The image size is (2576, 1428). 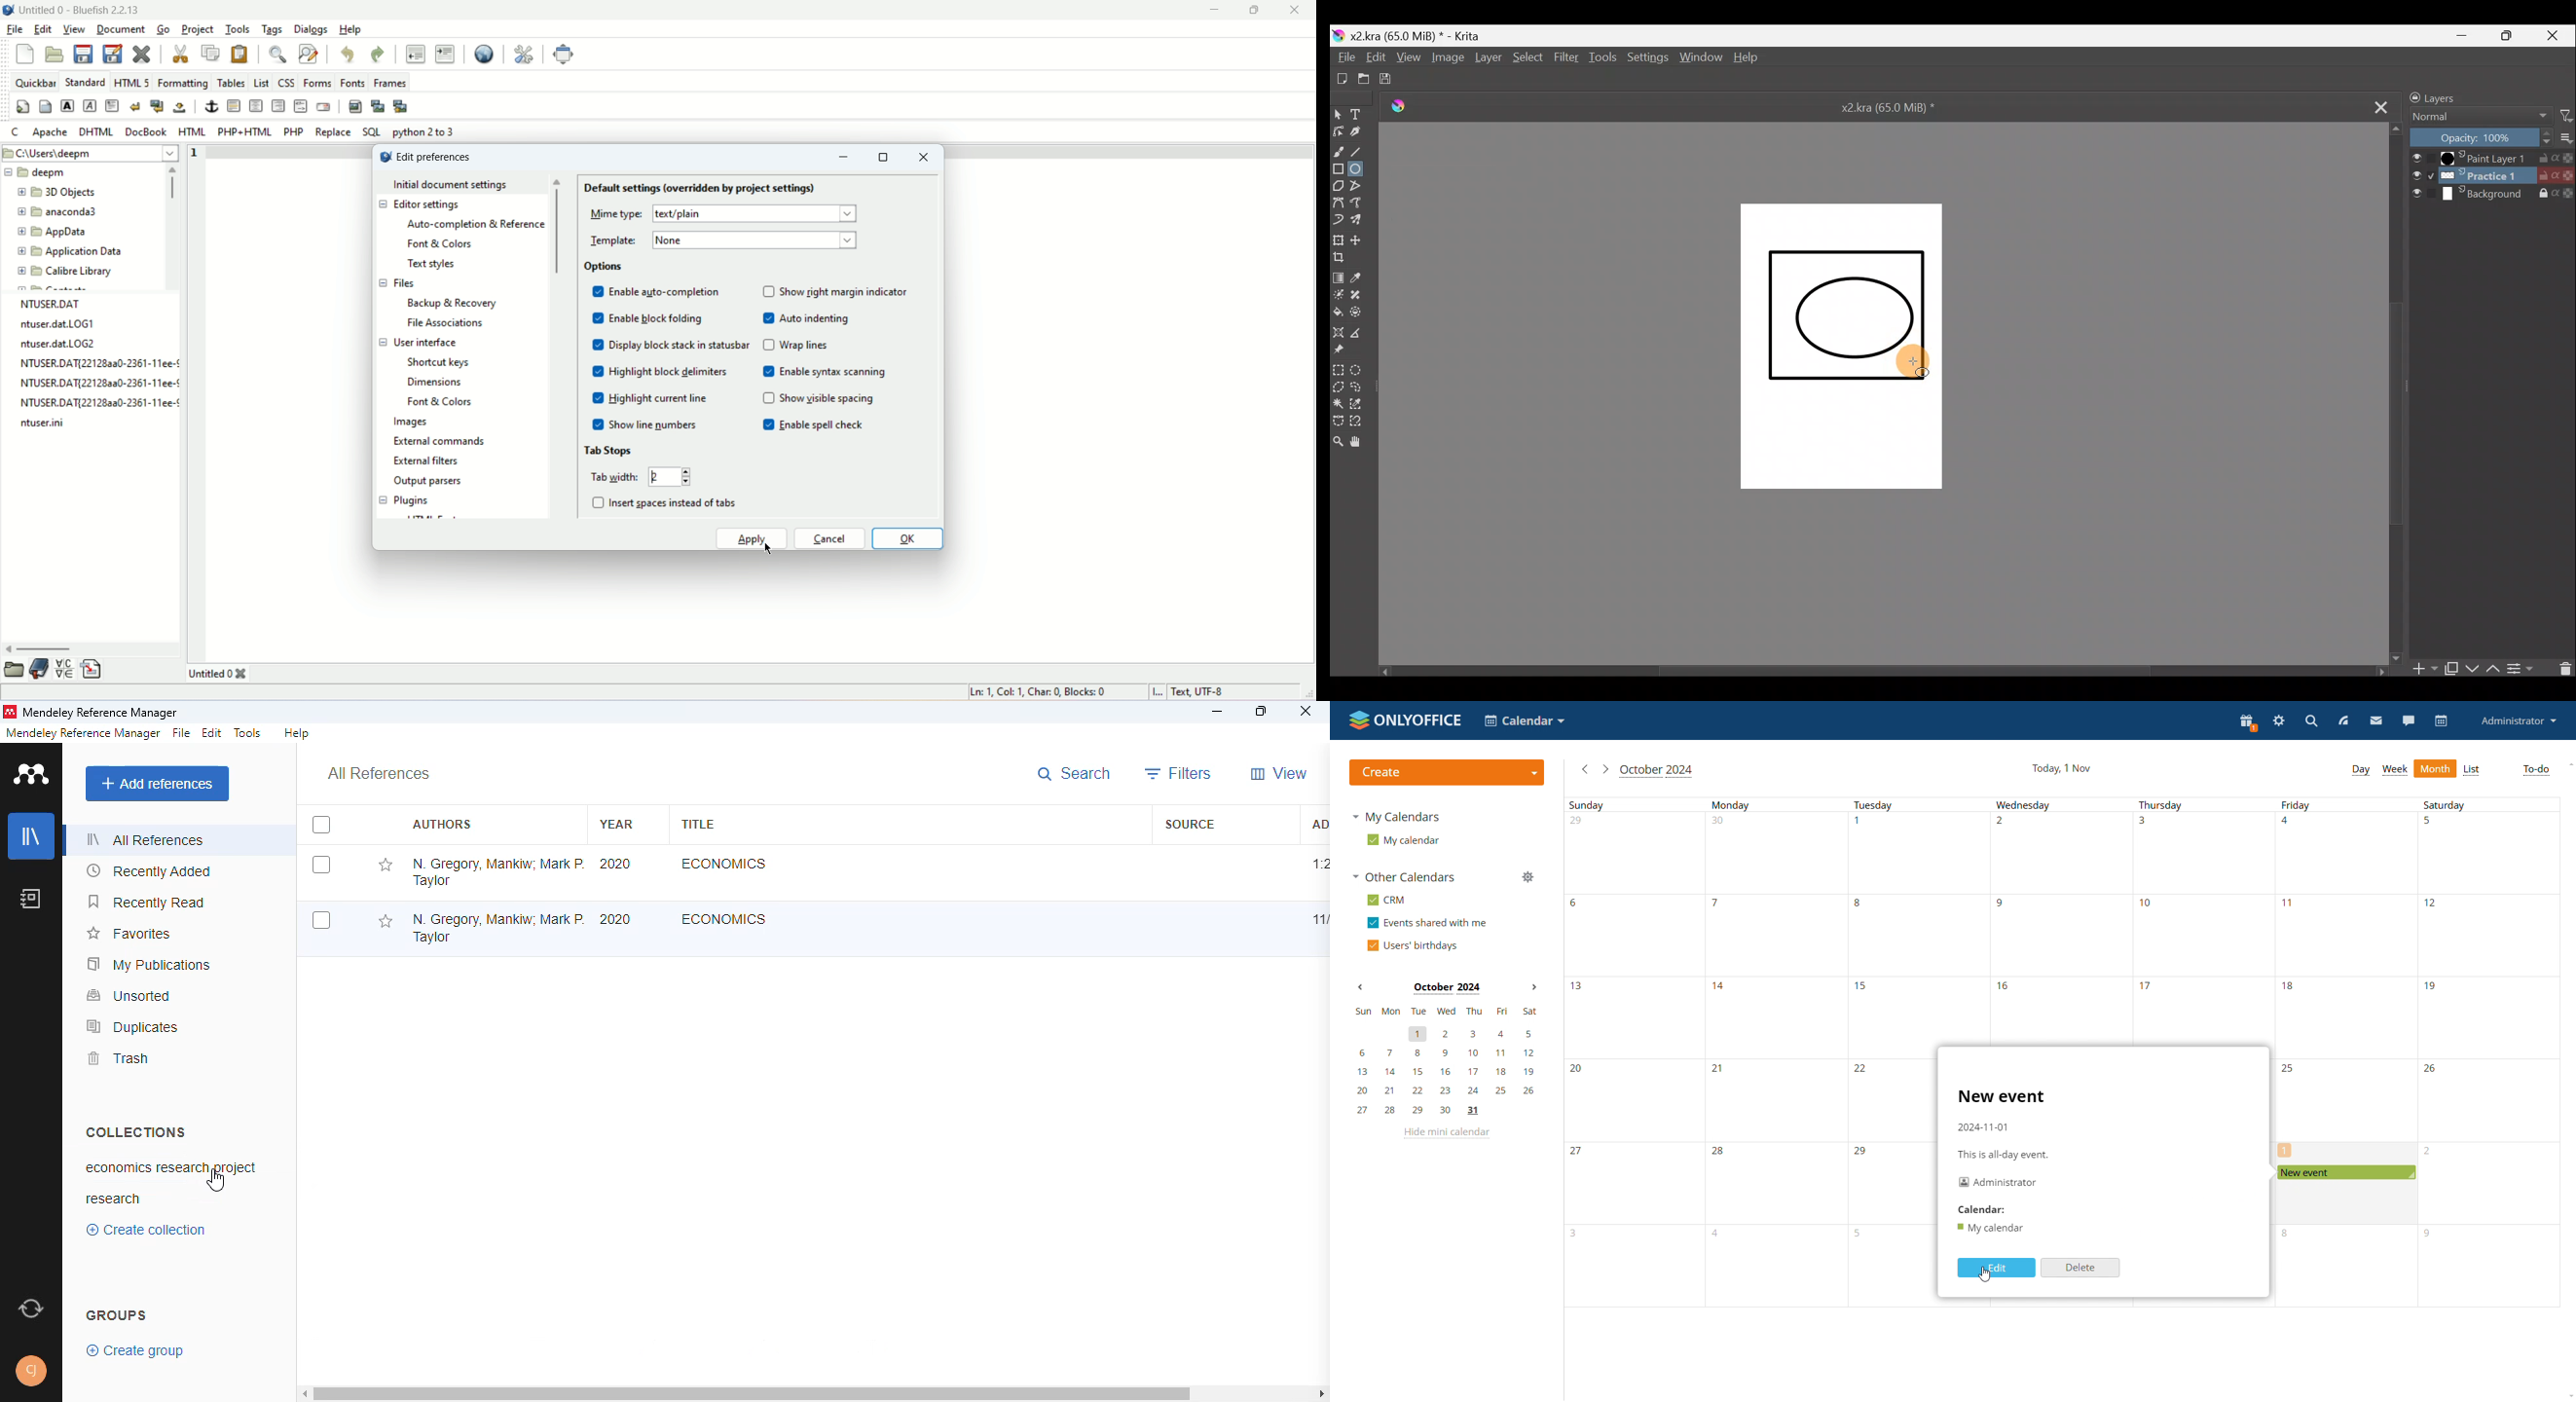 I want to click on Normal Blending mode, so click(x=2479, y=116).